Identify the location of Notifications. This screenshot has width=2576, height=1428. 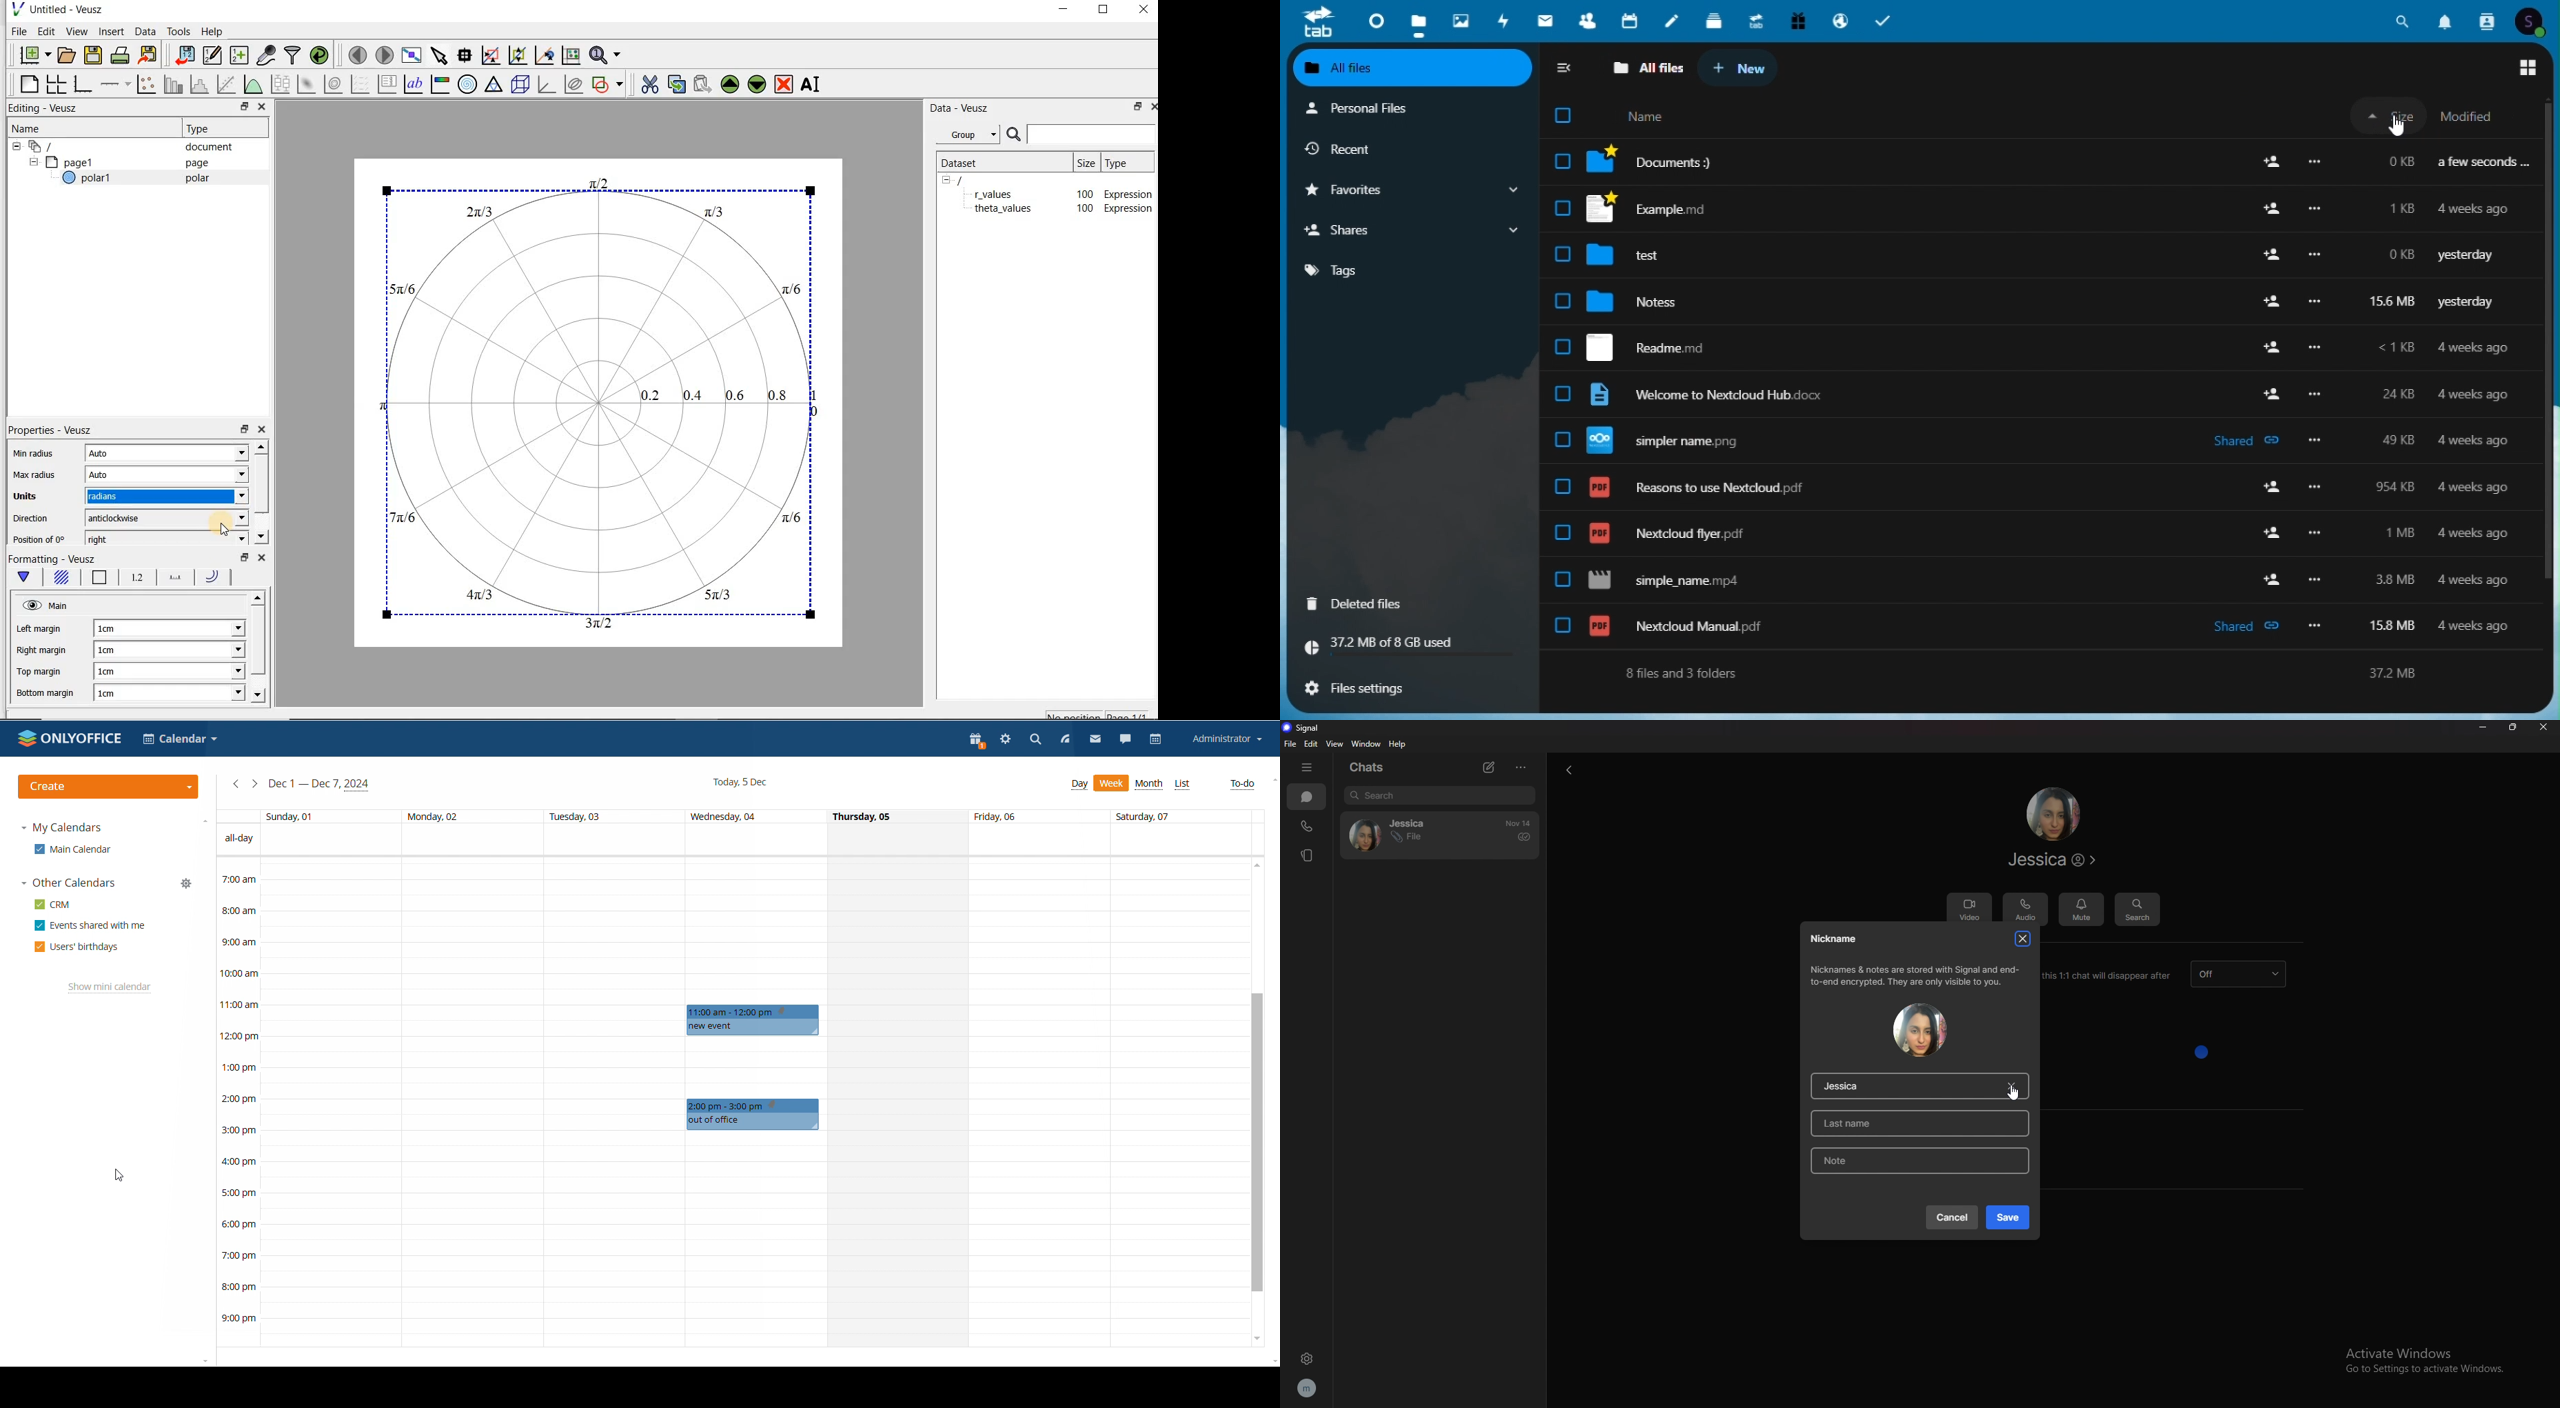
(2447, 19).